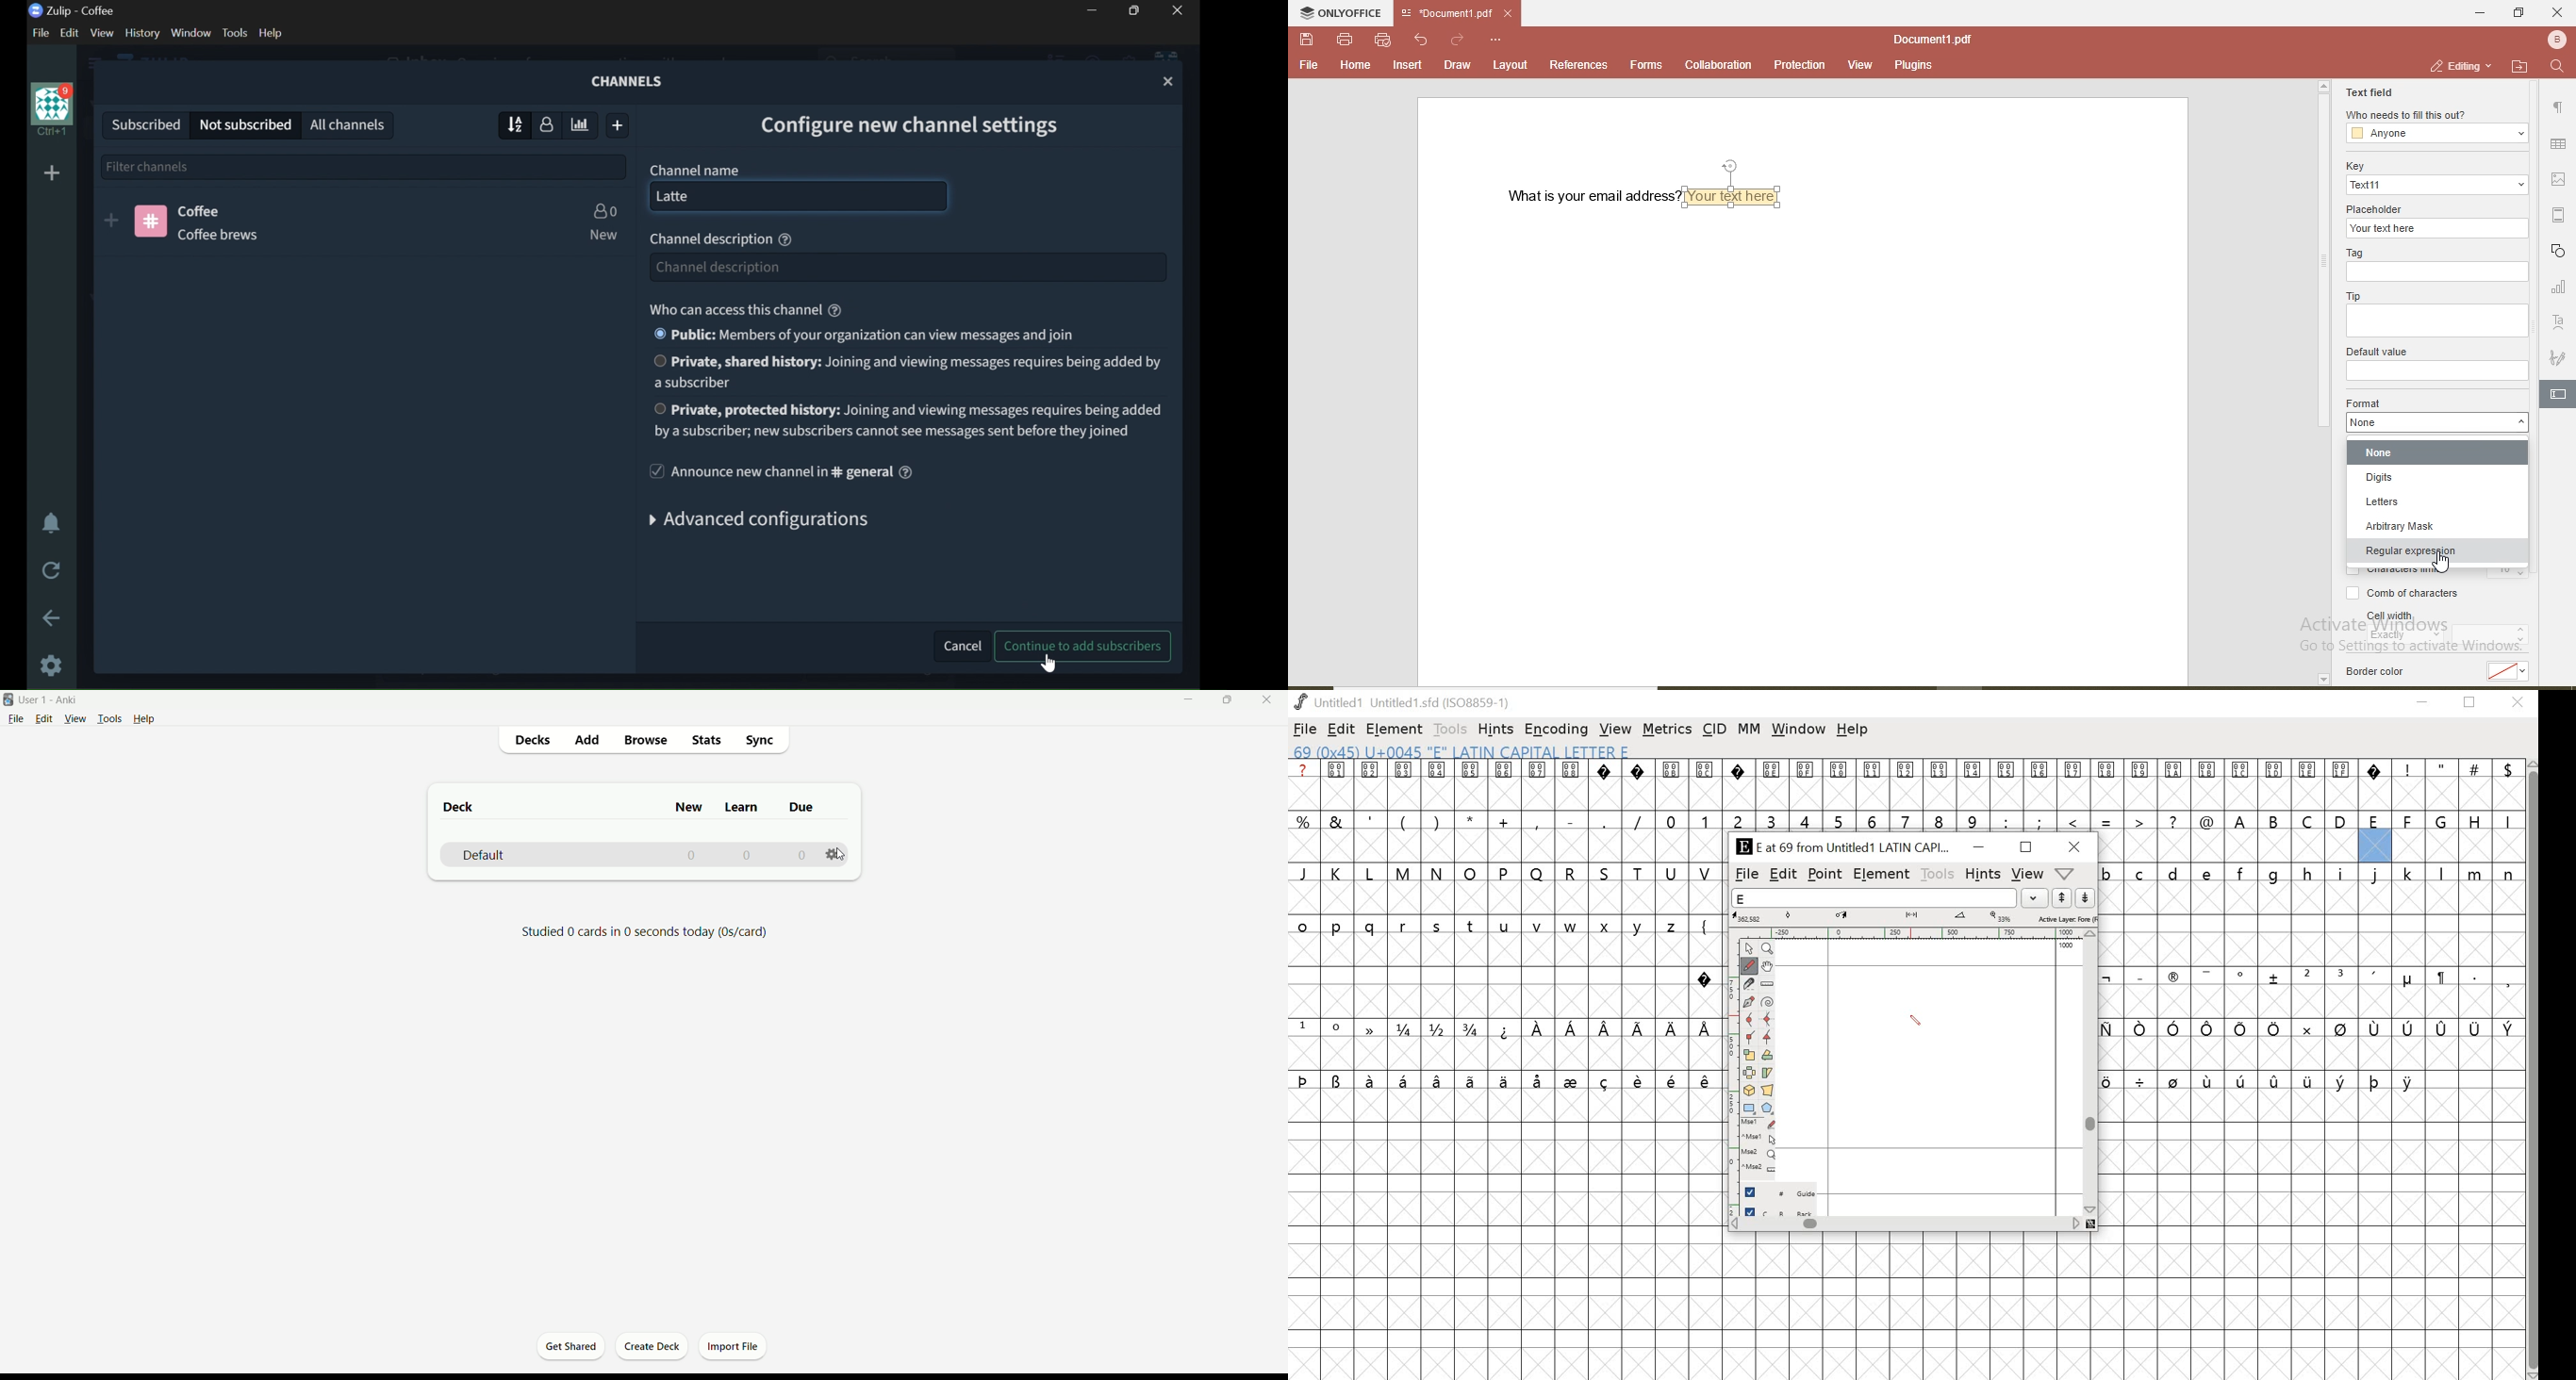 Image resolution: width=2576 pixels, height=1400 pixels. I want to click on special characters and symbols, so click(1906, 771).